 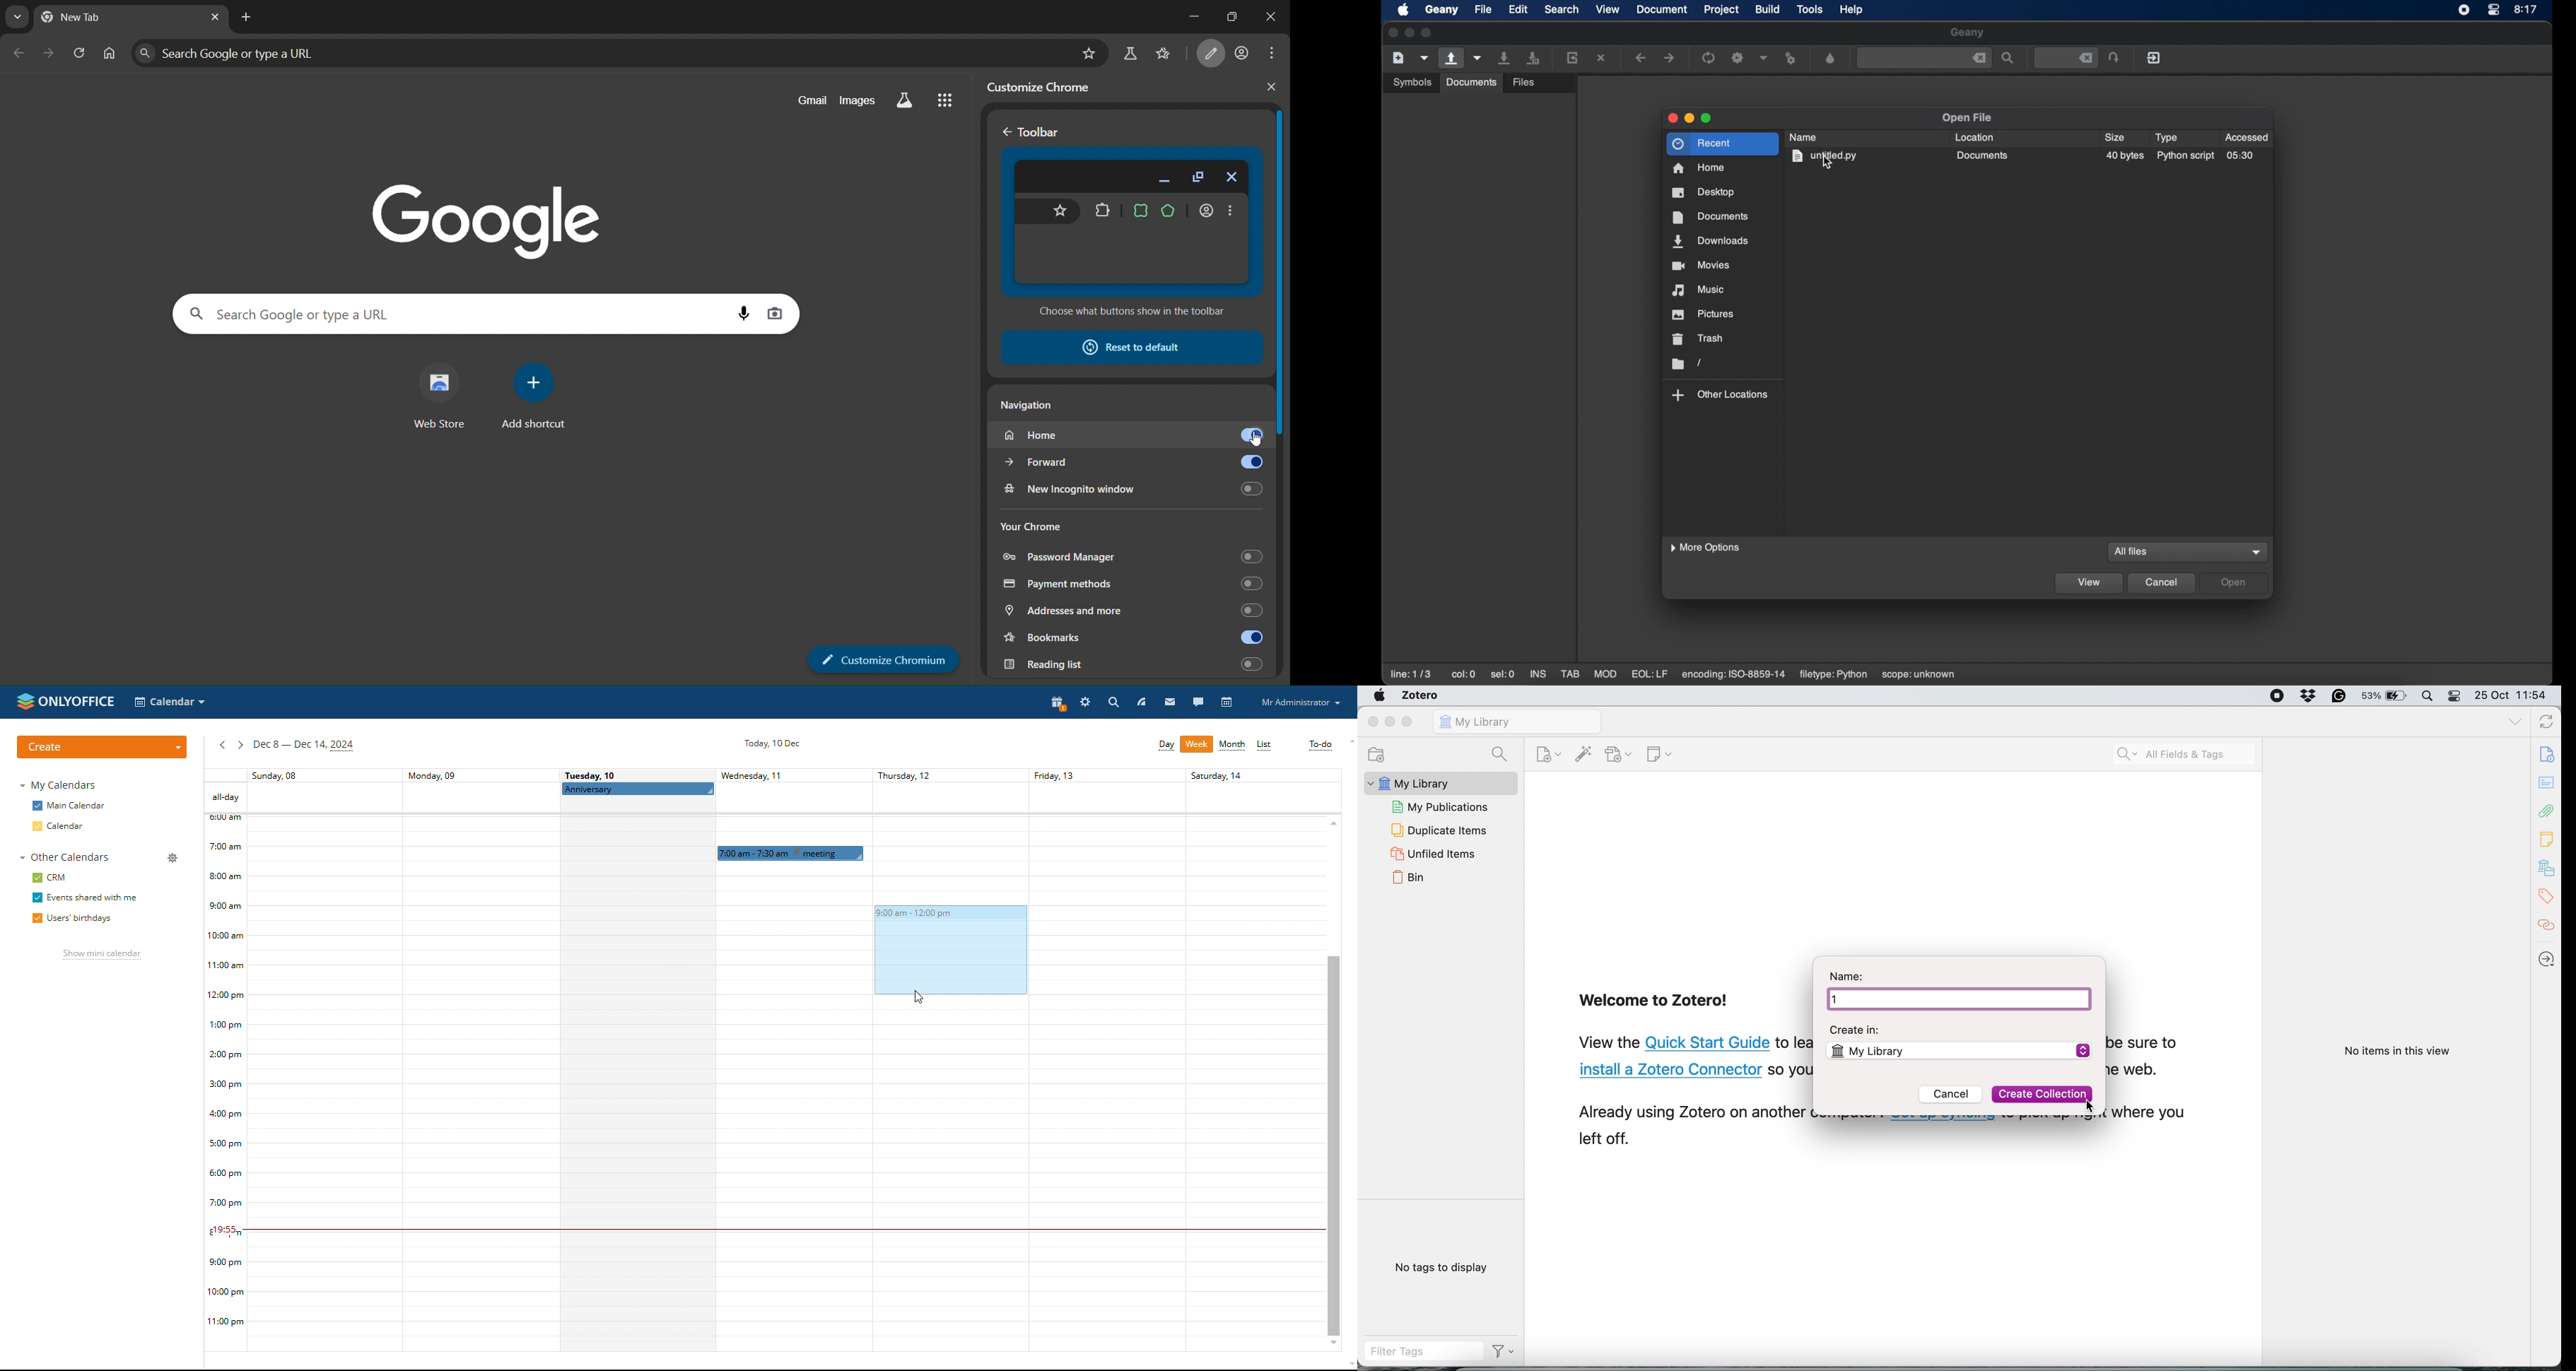 I want to click on No tags to display, so click(x=1444, y=1269).